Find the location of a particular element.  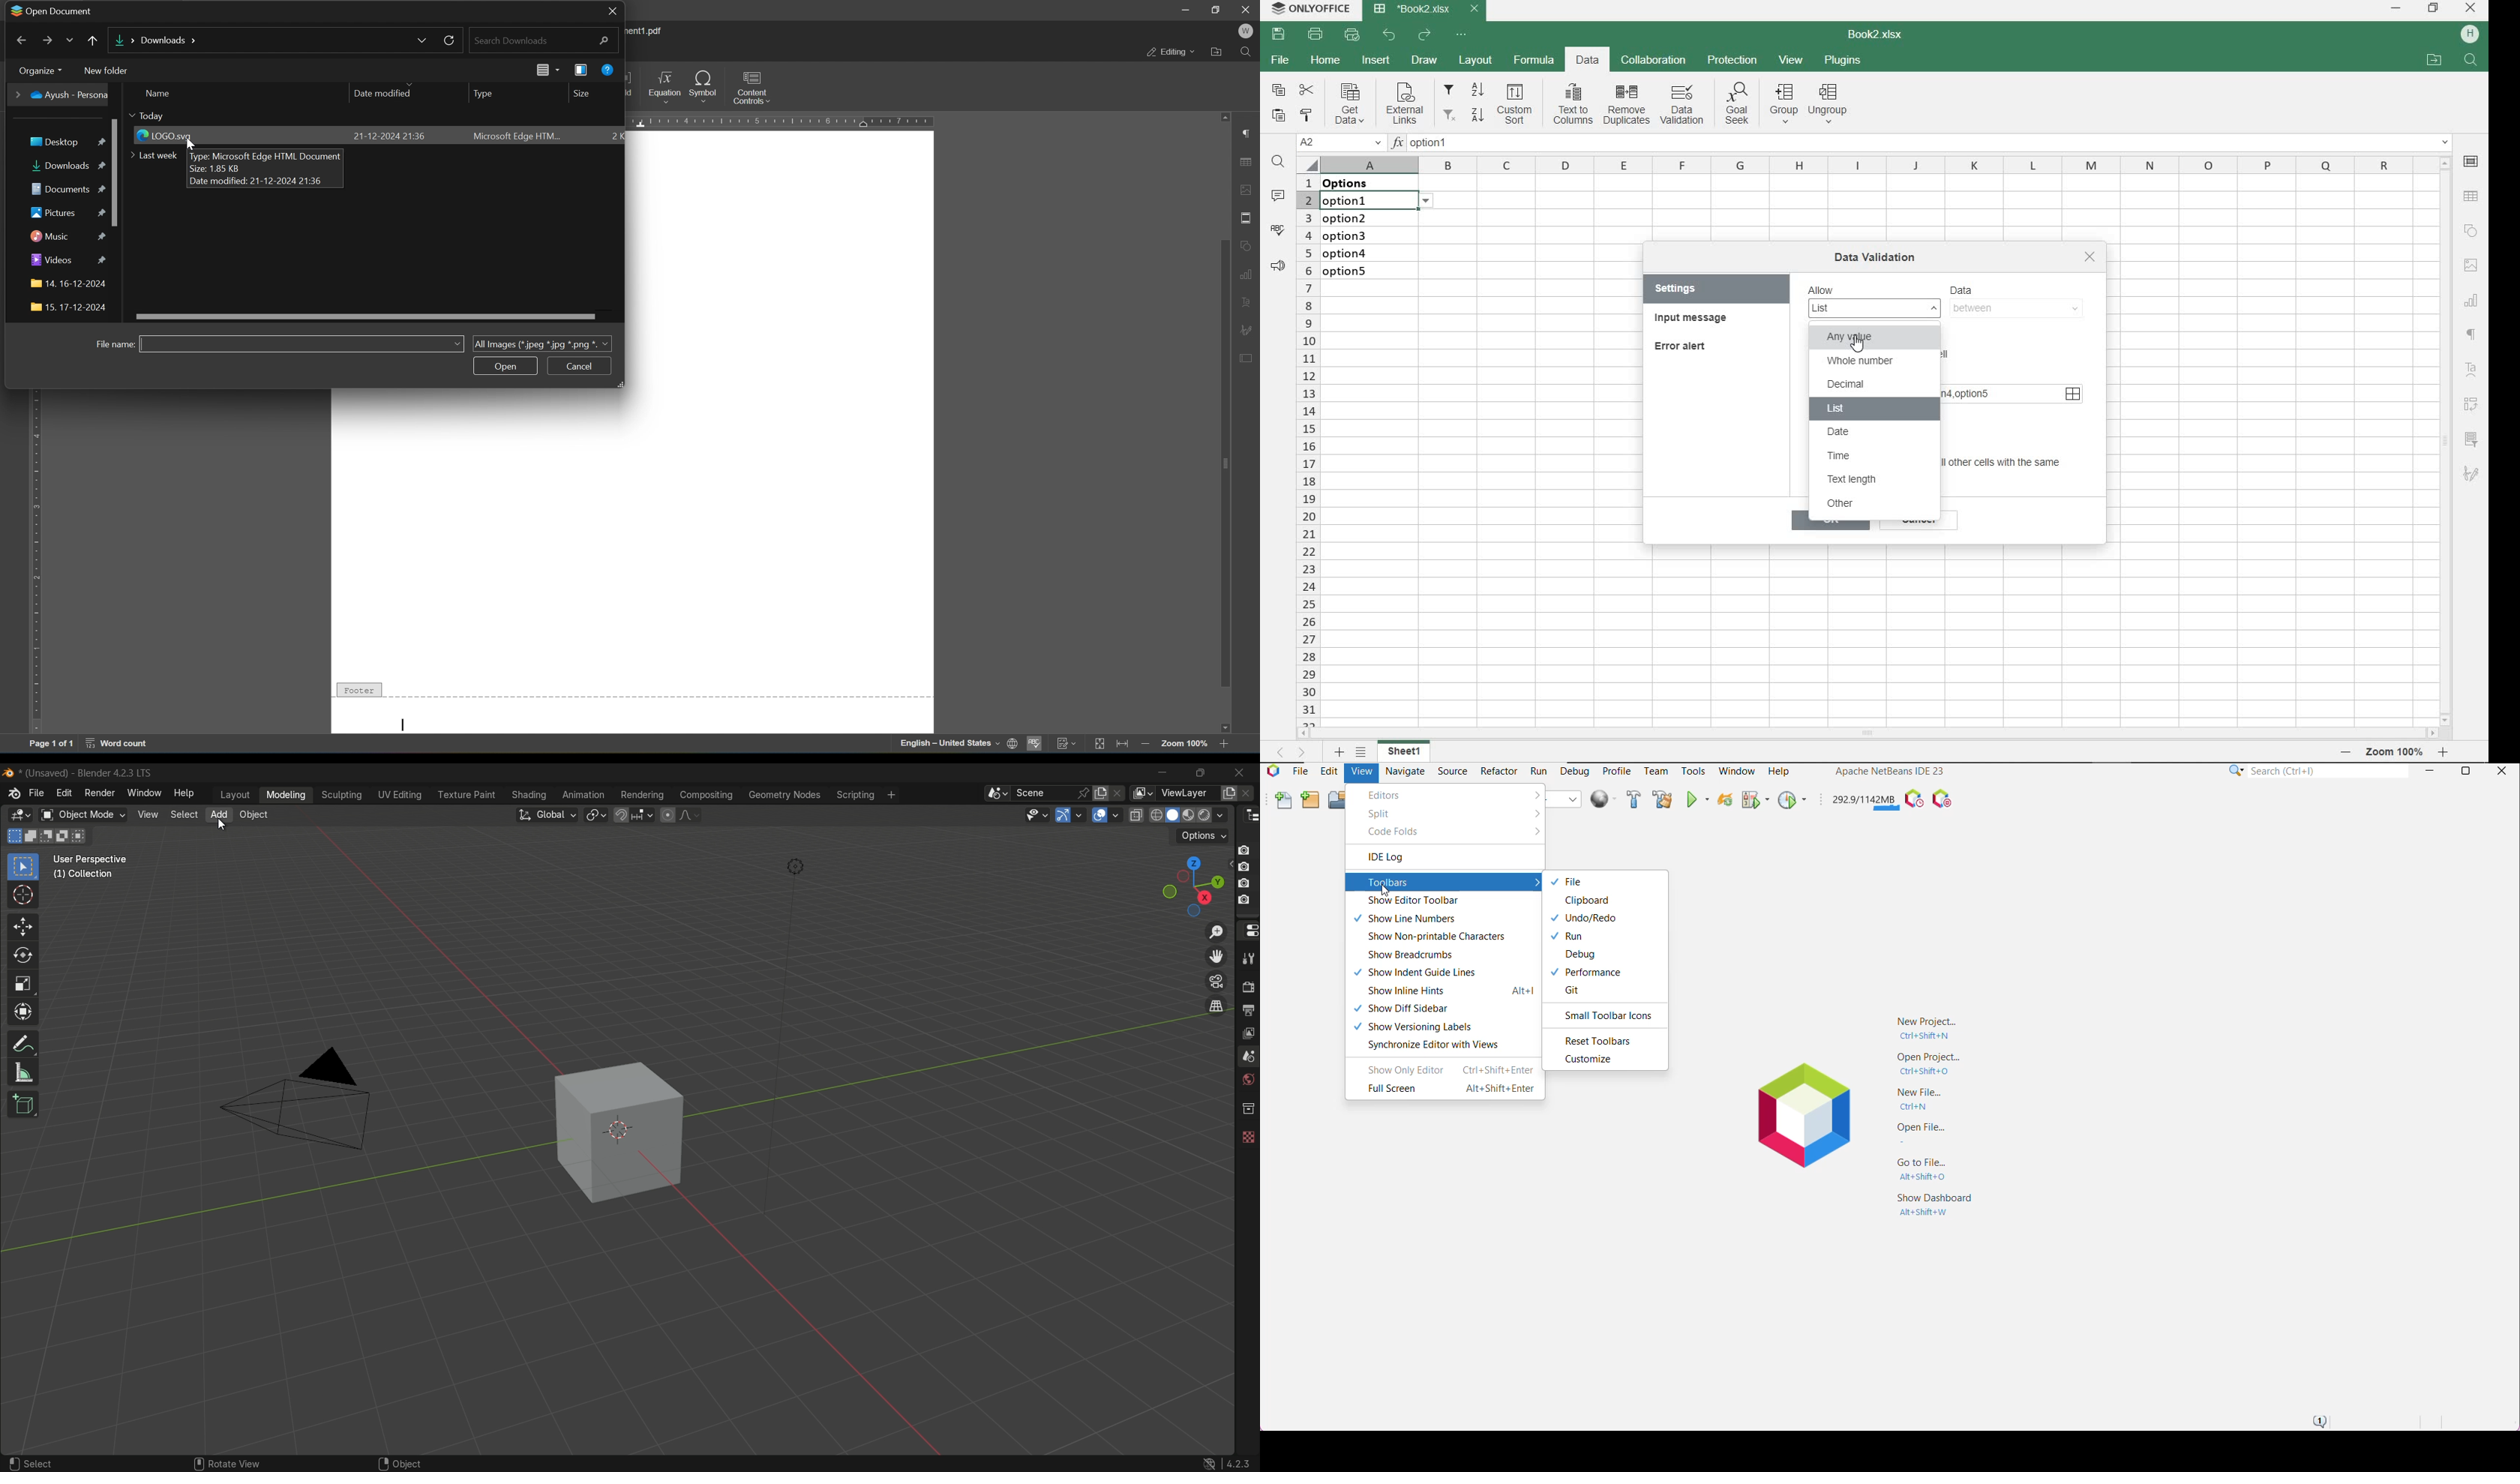

switch mode is located at coordinates (81, 815).